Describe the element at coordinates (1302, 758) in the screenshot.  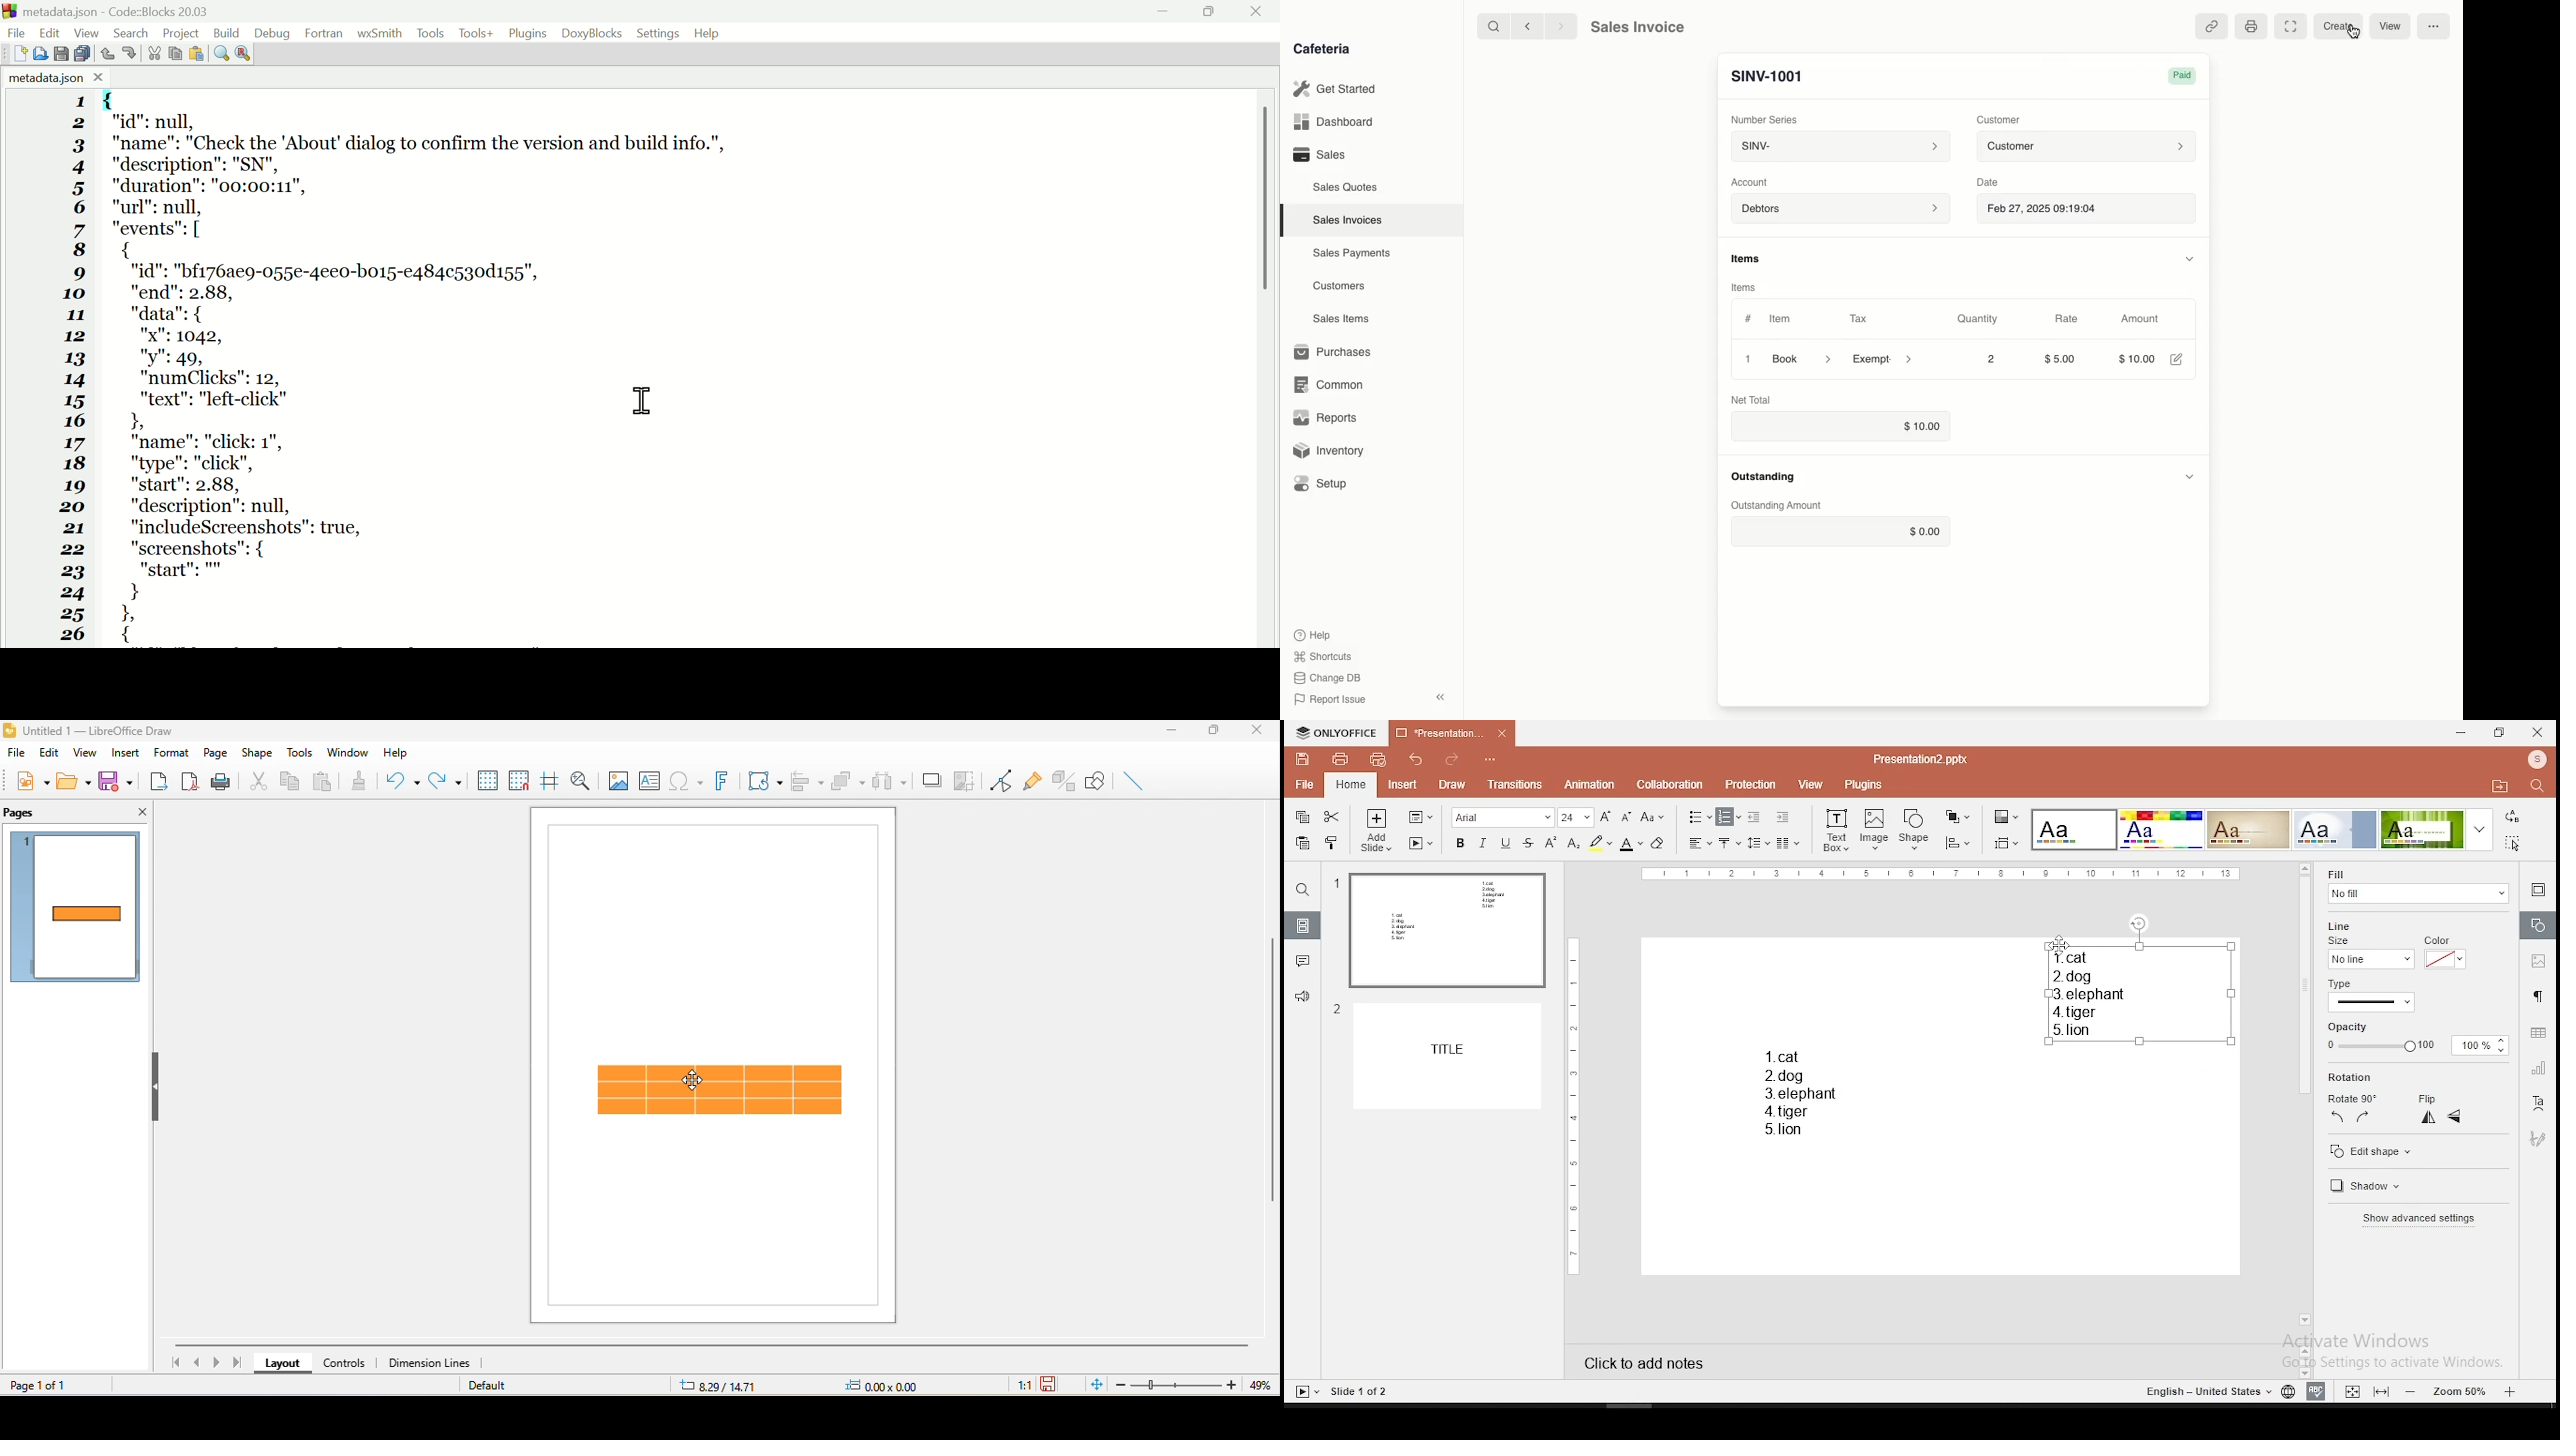
I see `save` at that location.